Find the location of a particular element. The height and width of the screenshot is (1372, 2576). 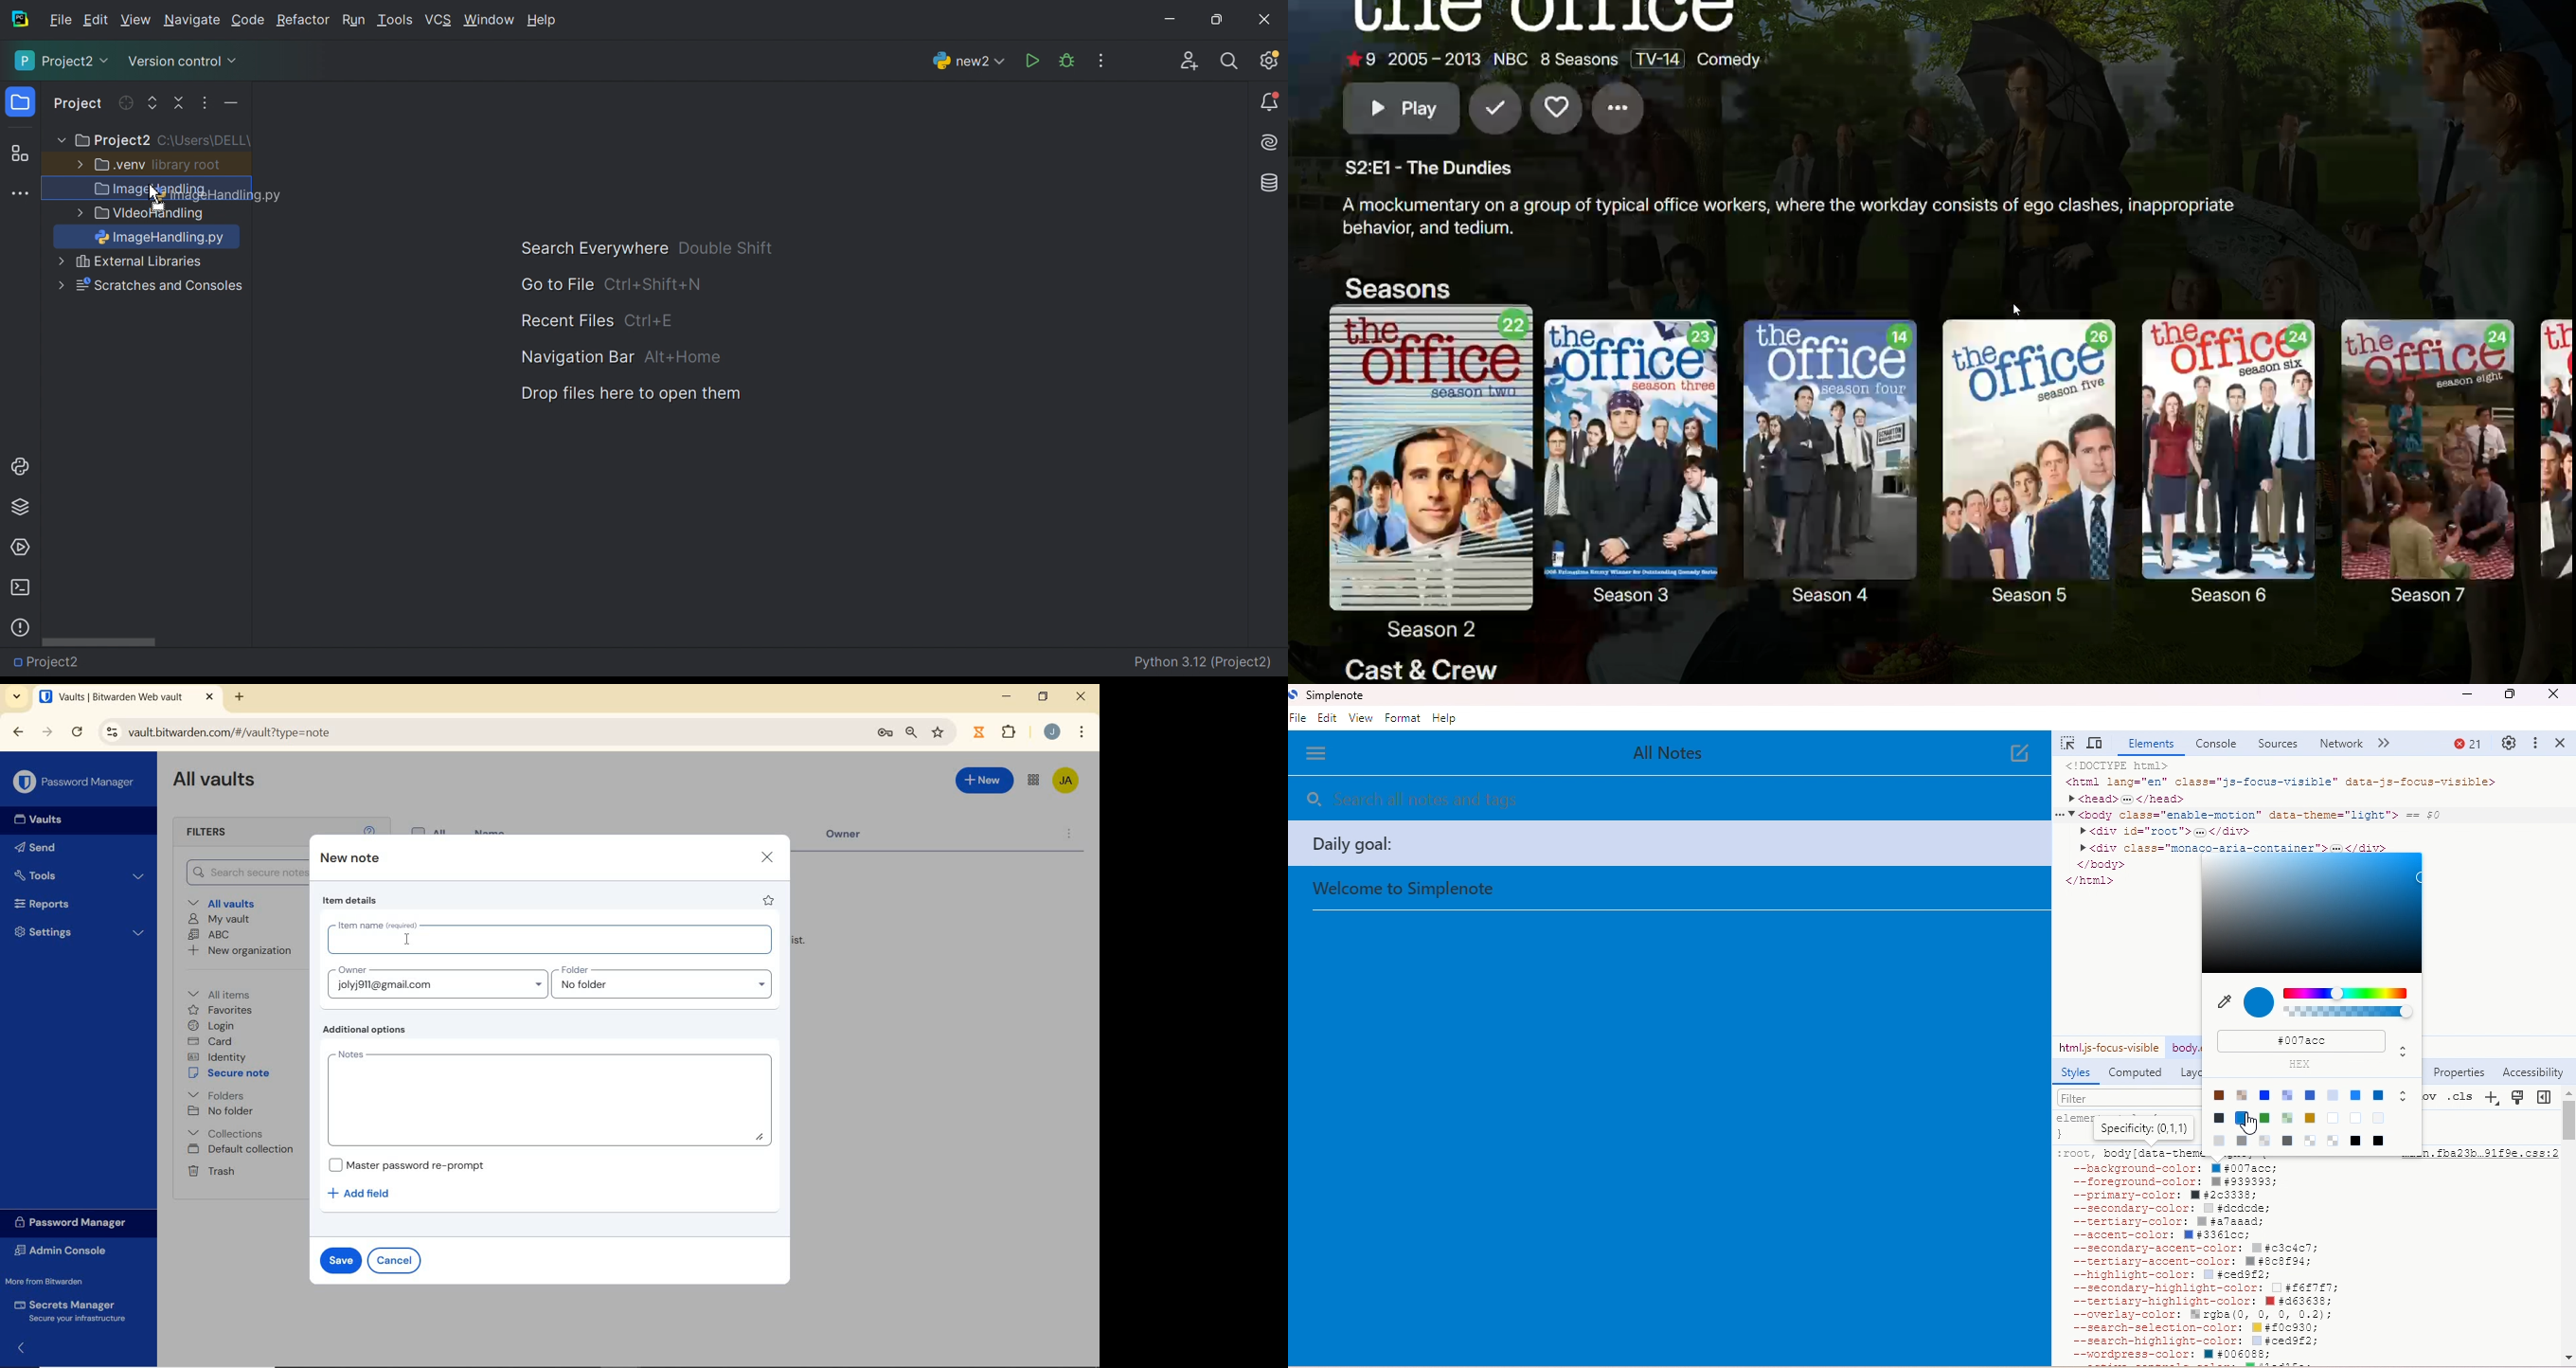

Image Handling is located at coordinates (151, 191).